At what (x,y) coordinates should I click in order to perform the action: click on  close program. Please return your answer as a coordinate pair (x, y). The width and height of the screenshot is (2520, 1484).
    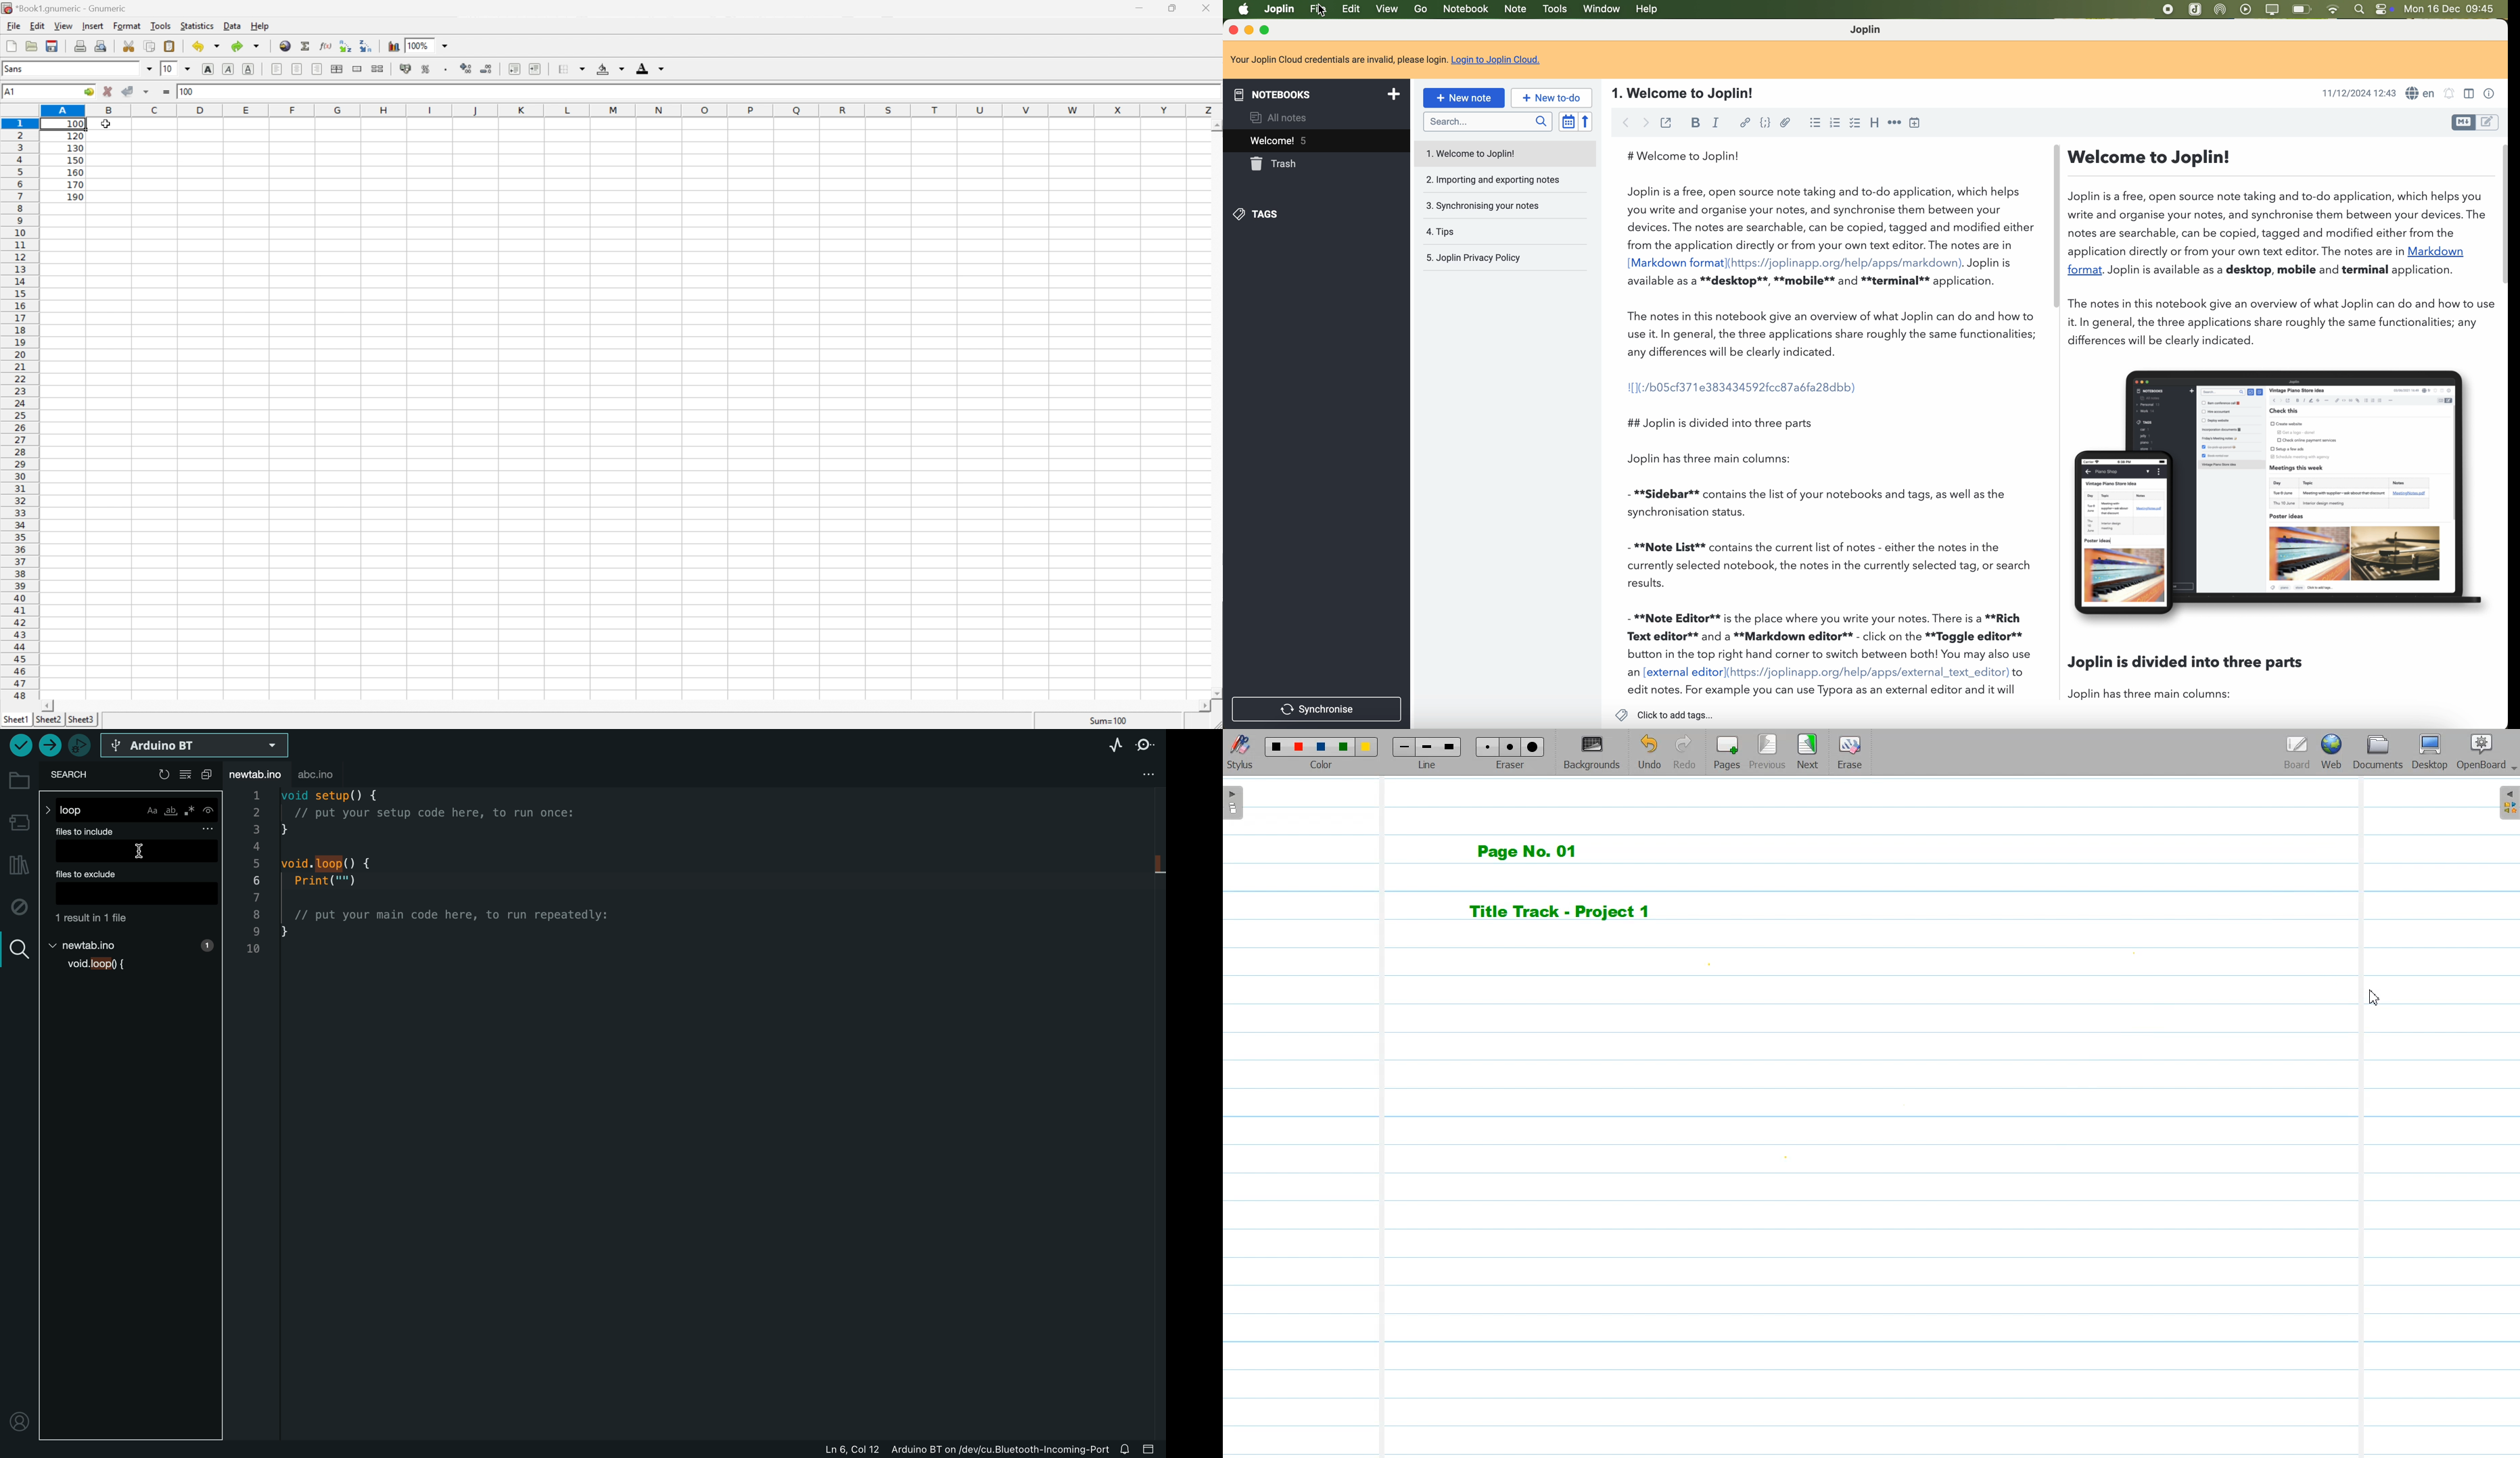
    Looking at the image, I should click on (1232, 30).